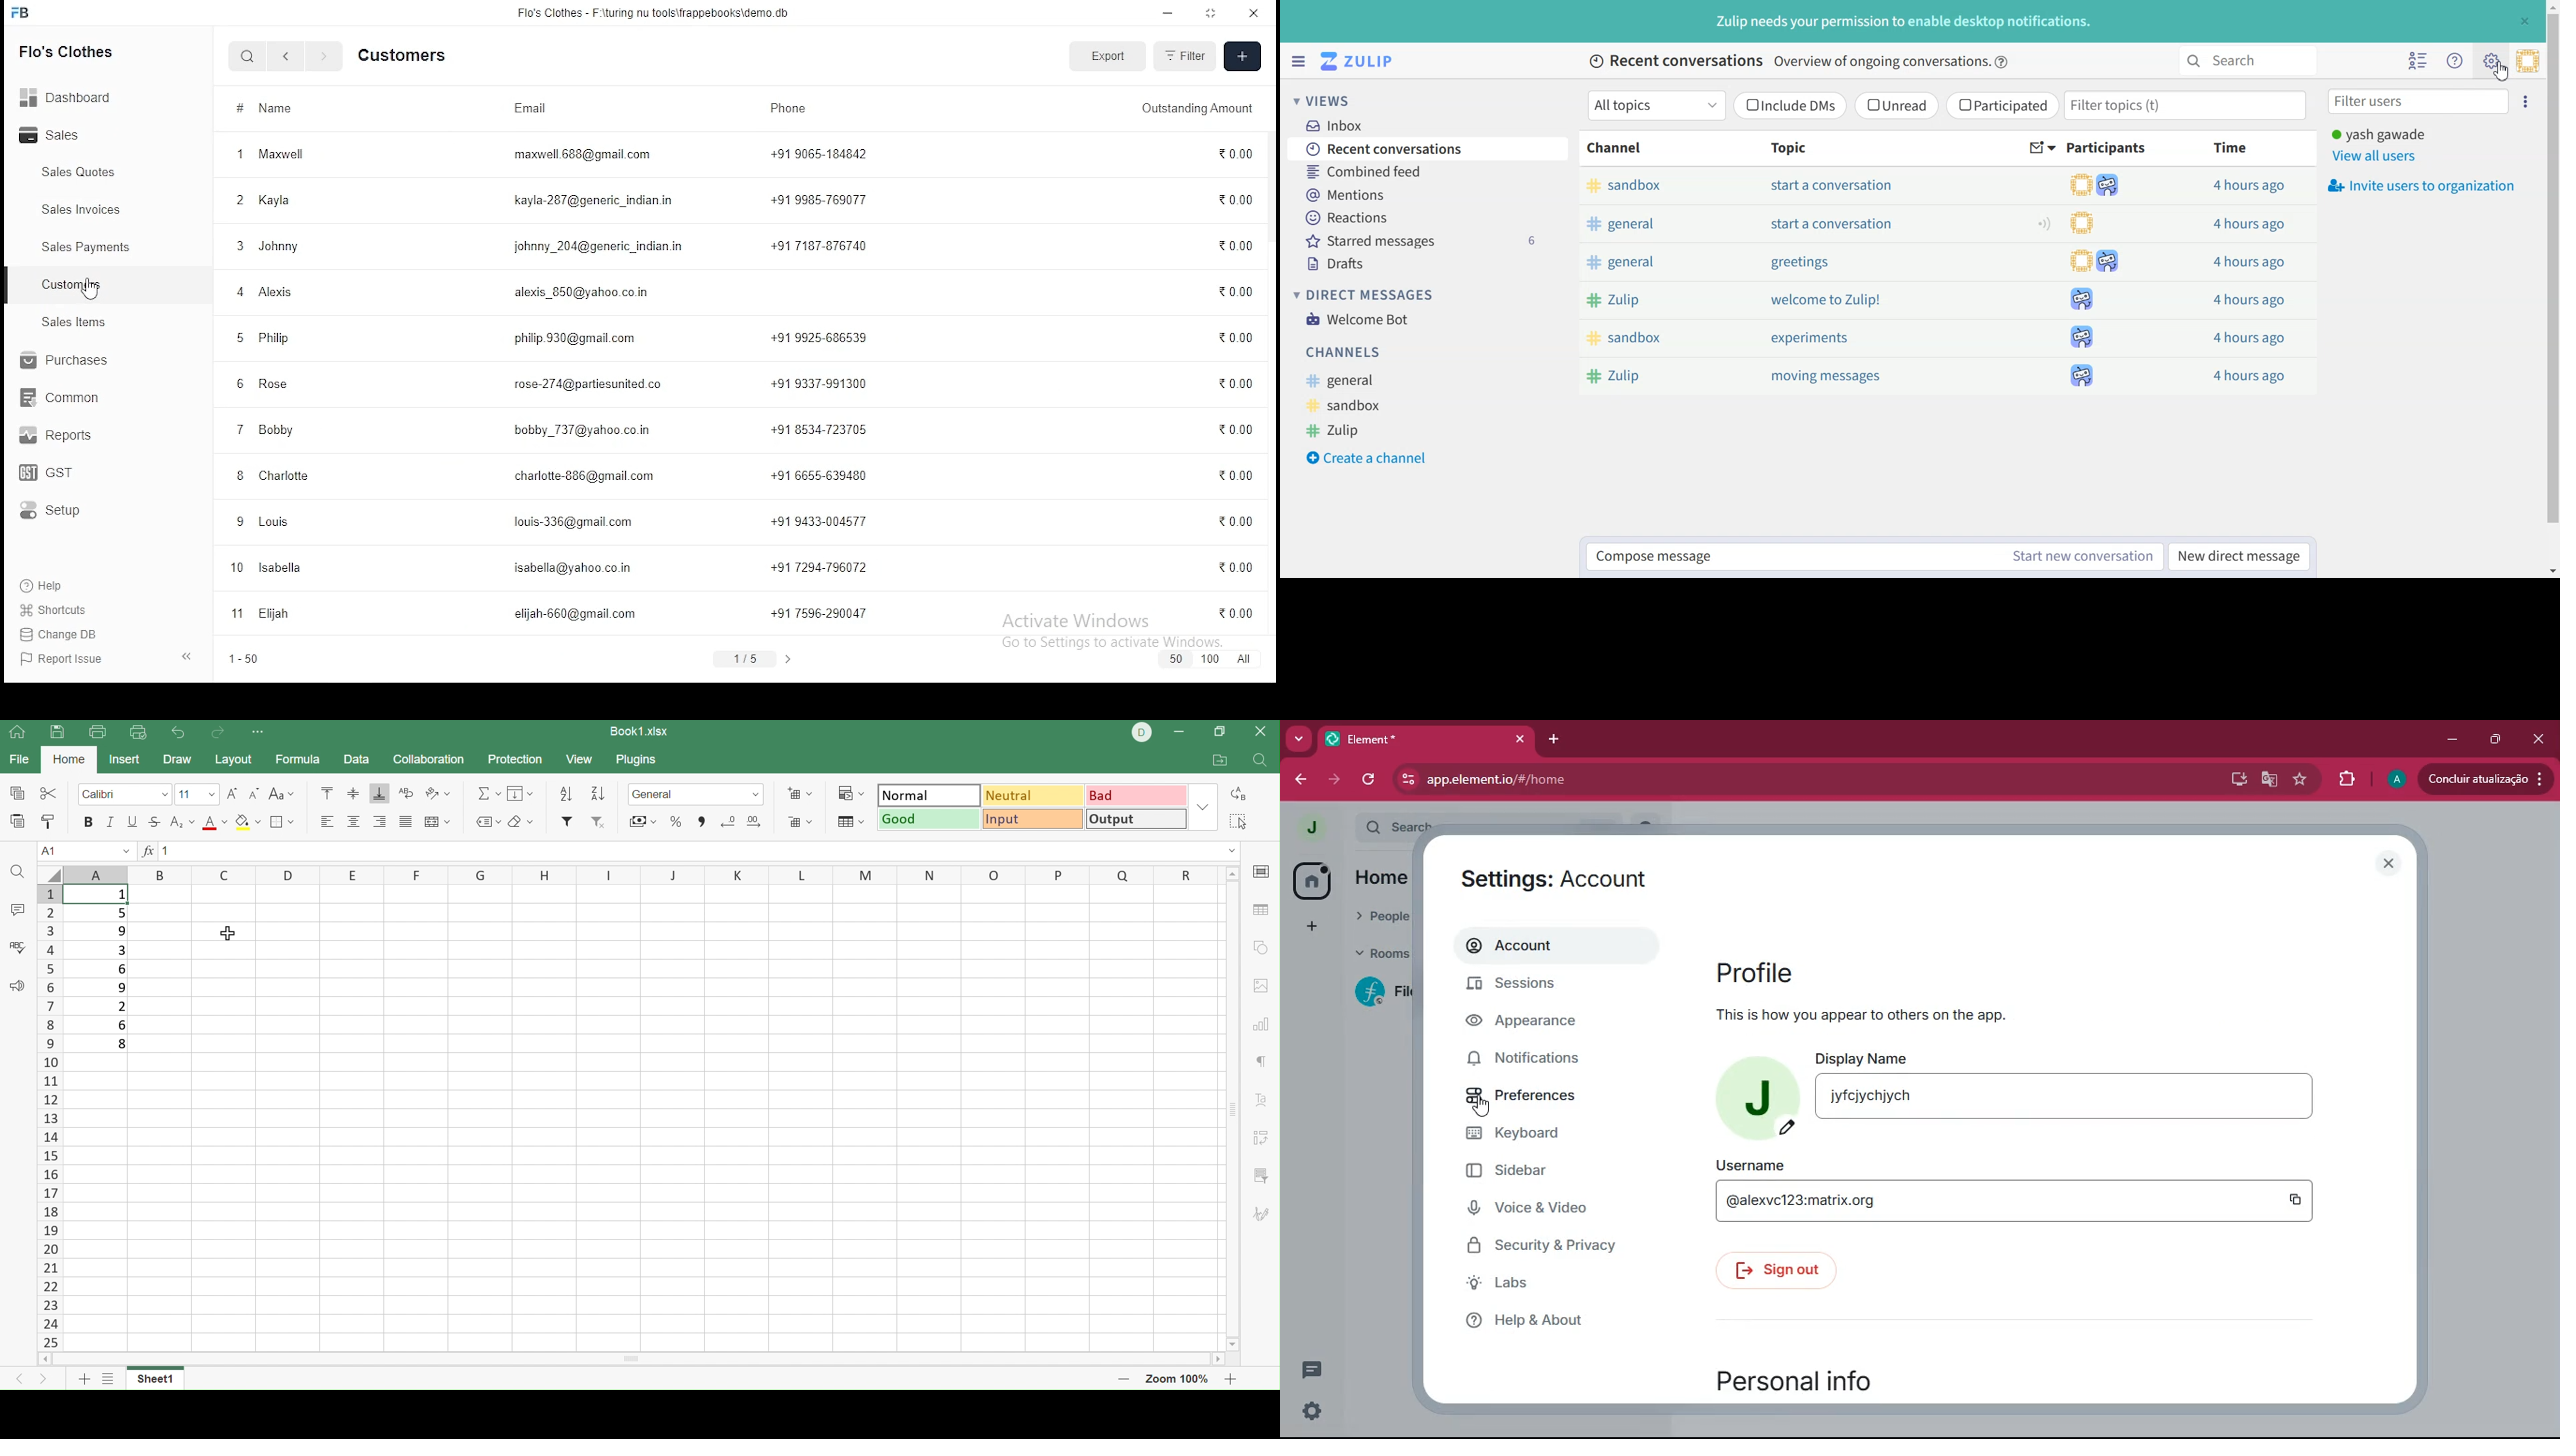  Describe the element at coordinates (2453, 739) in the screenshot. I see `minimize` at that location.